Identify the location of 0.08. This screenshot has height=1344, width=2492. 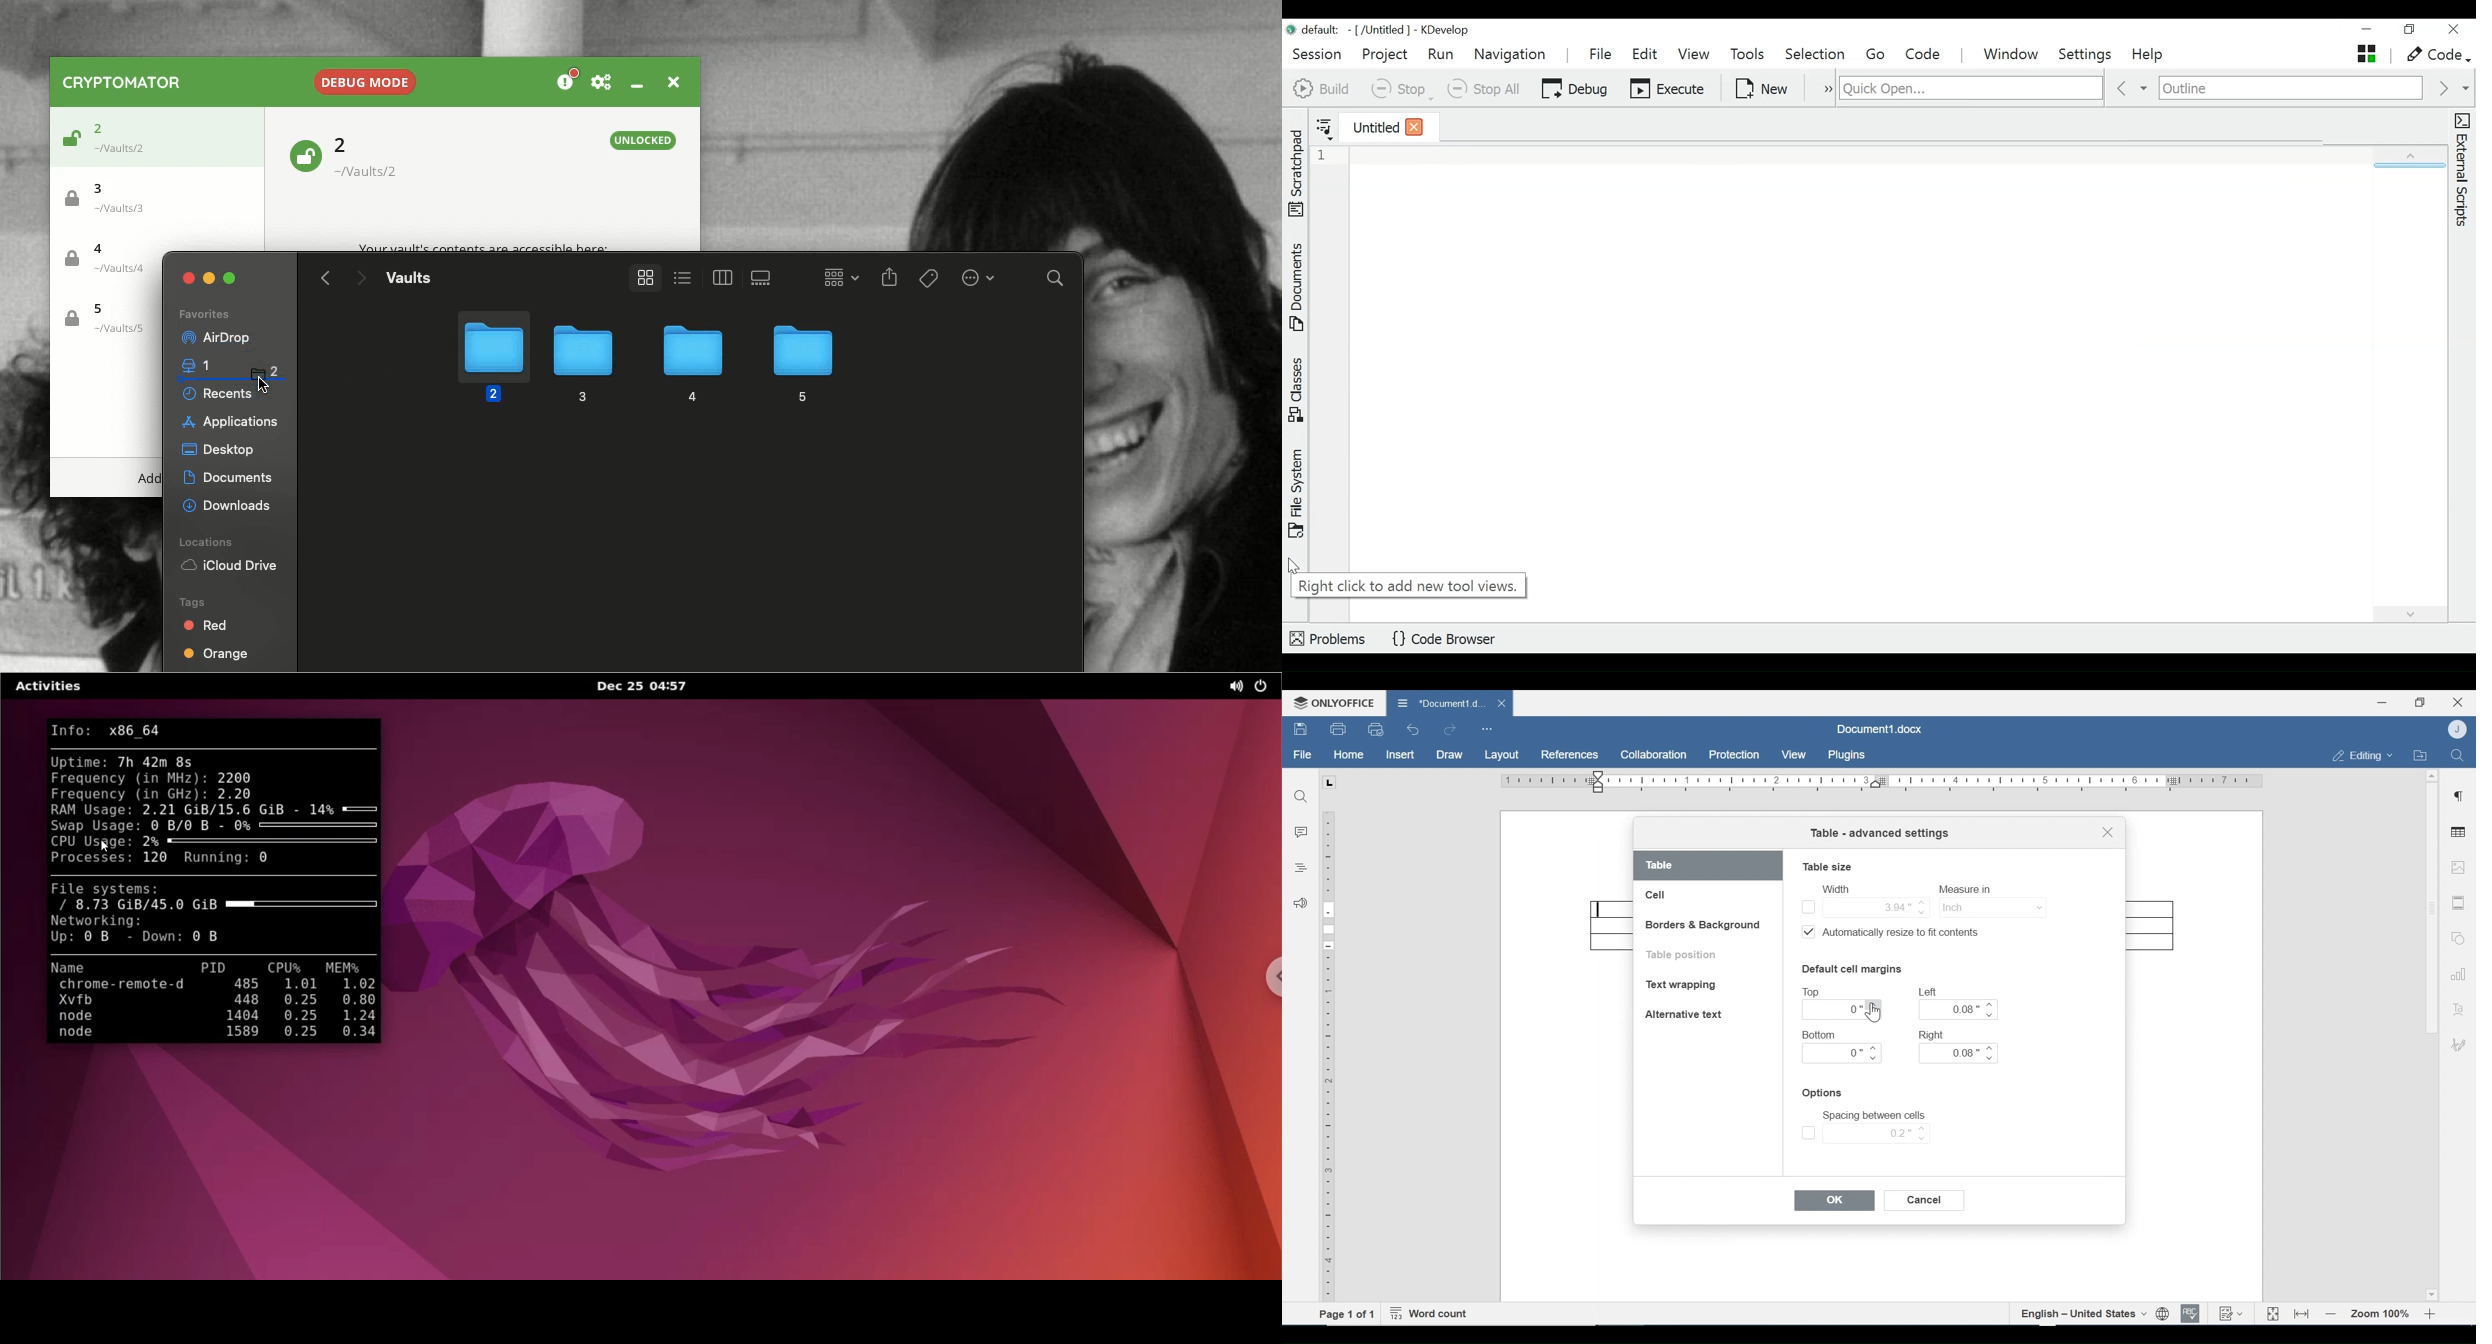
(1958, 1053).